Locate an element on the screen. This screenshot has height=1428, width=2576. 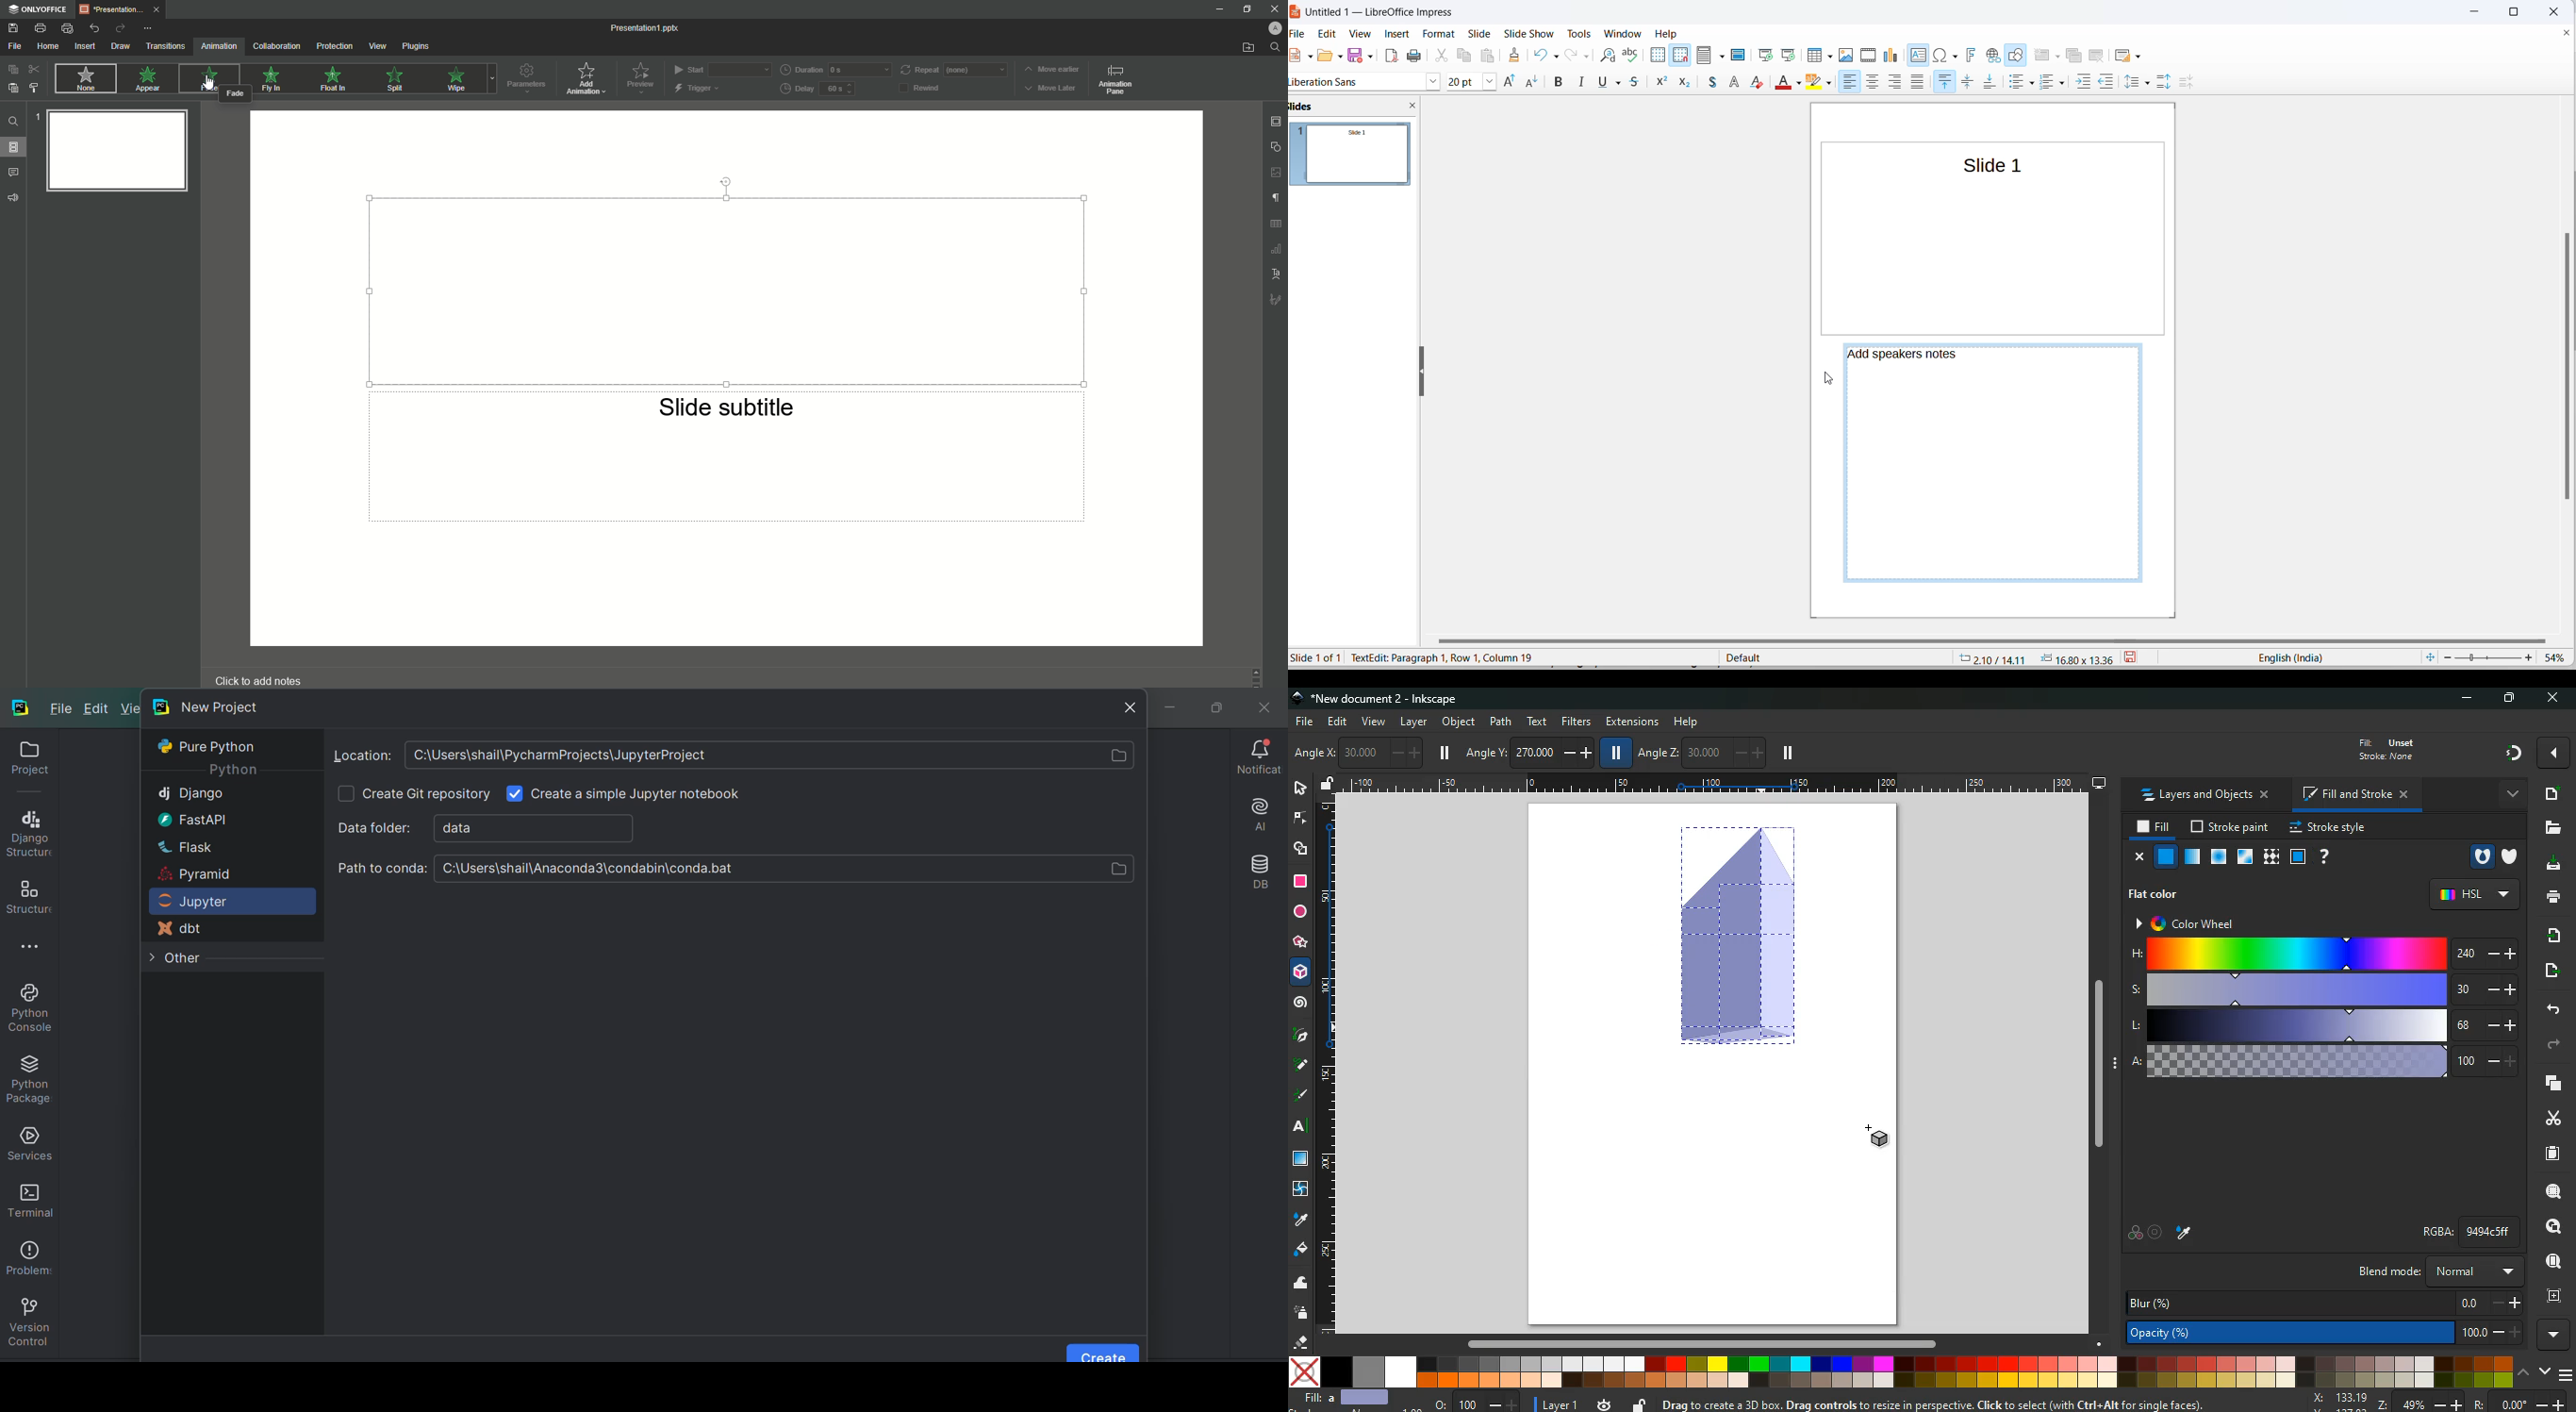
cursor is located at coordinates (1827, 377).